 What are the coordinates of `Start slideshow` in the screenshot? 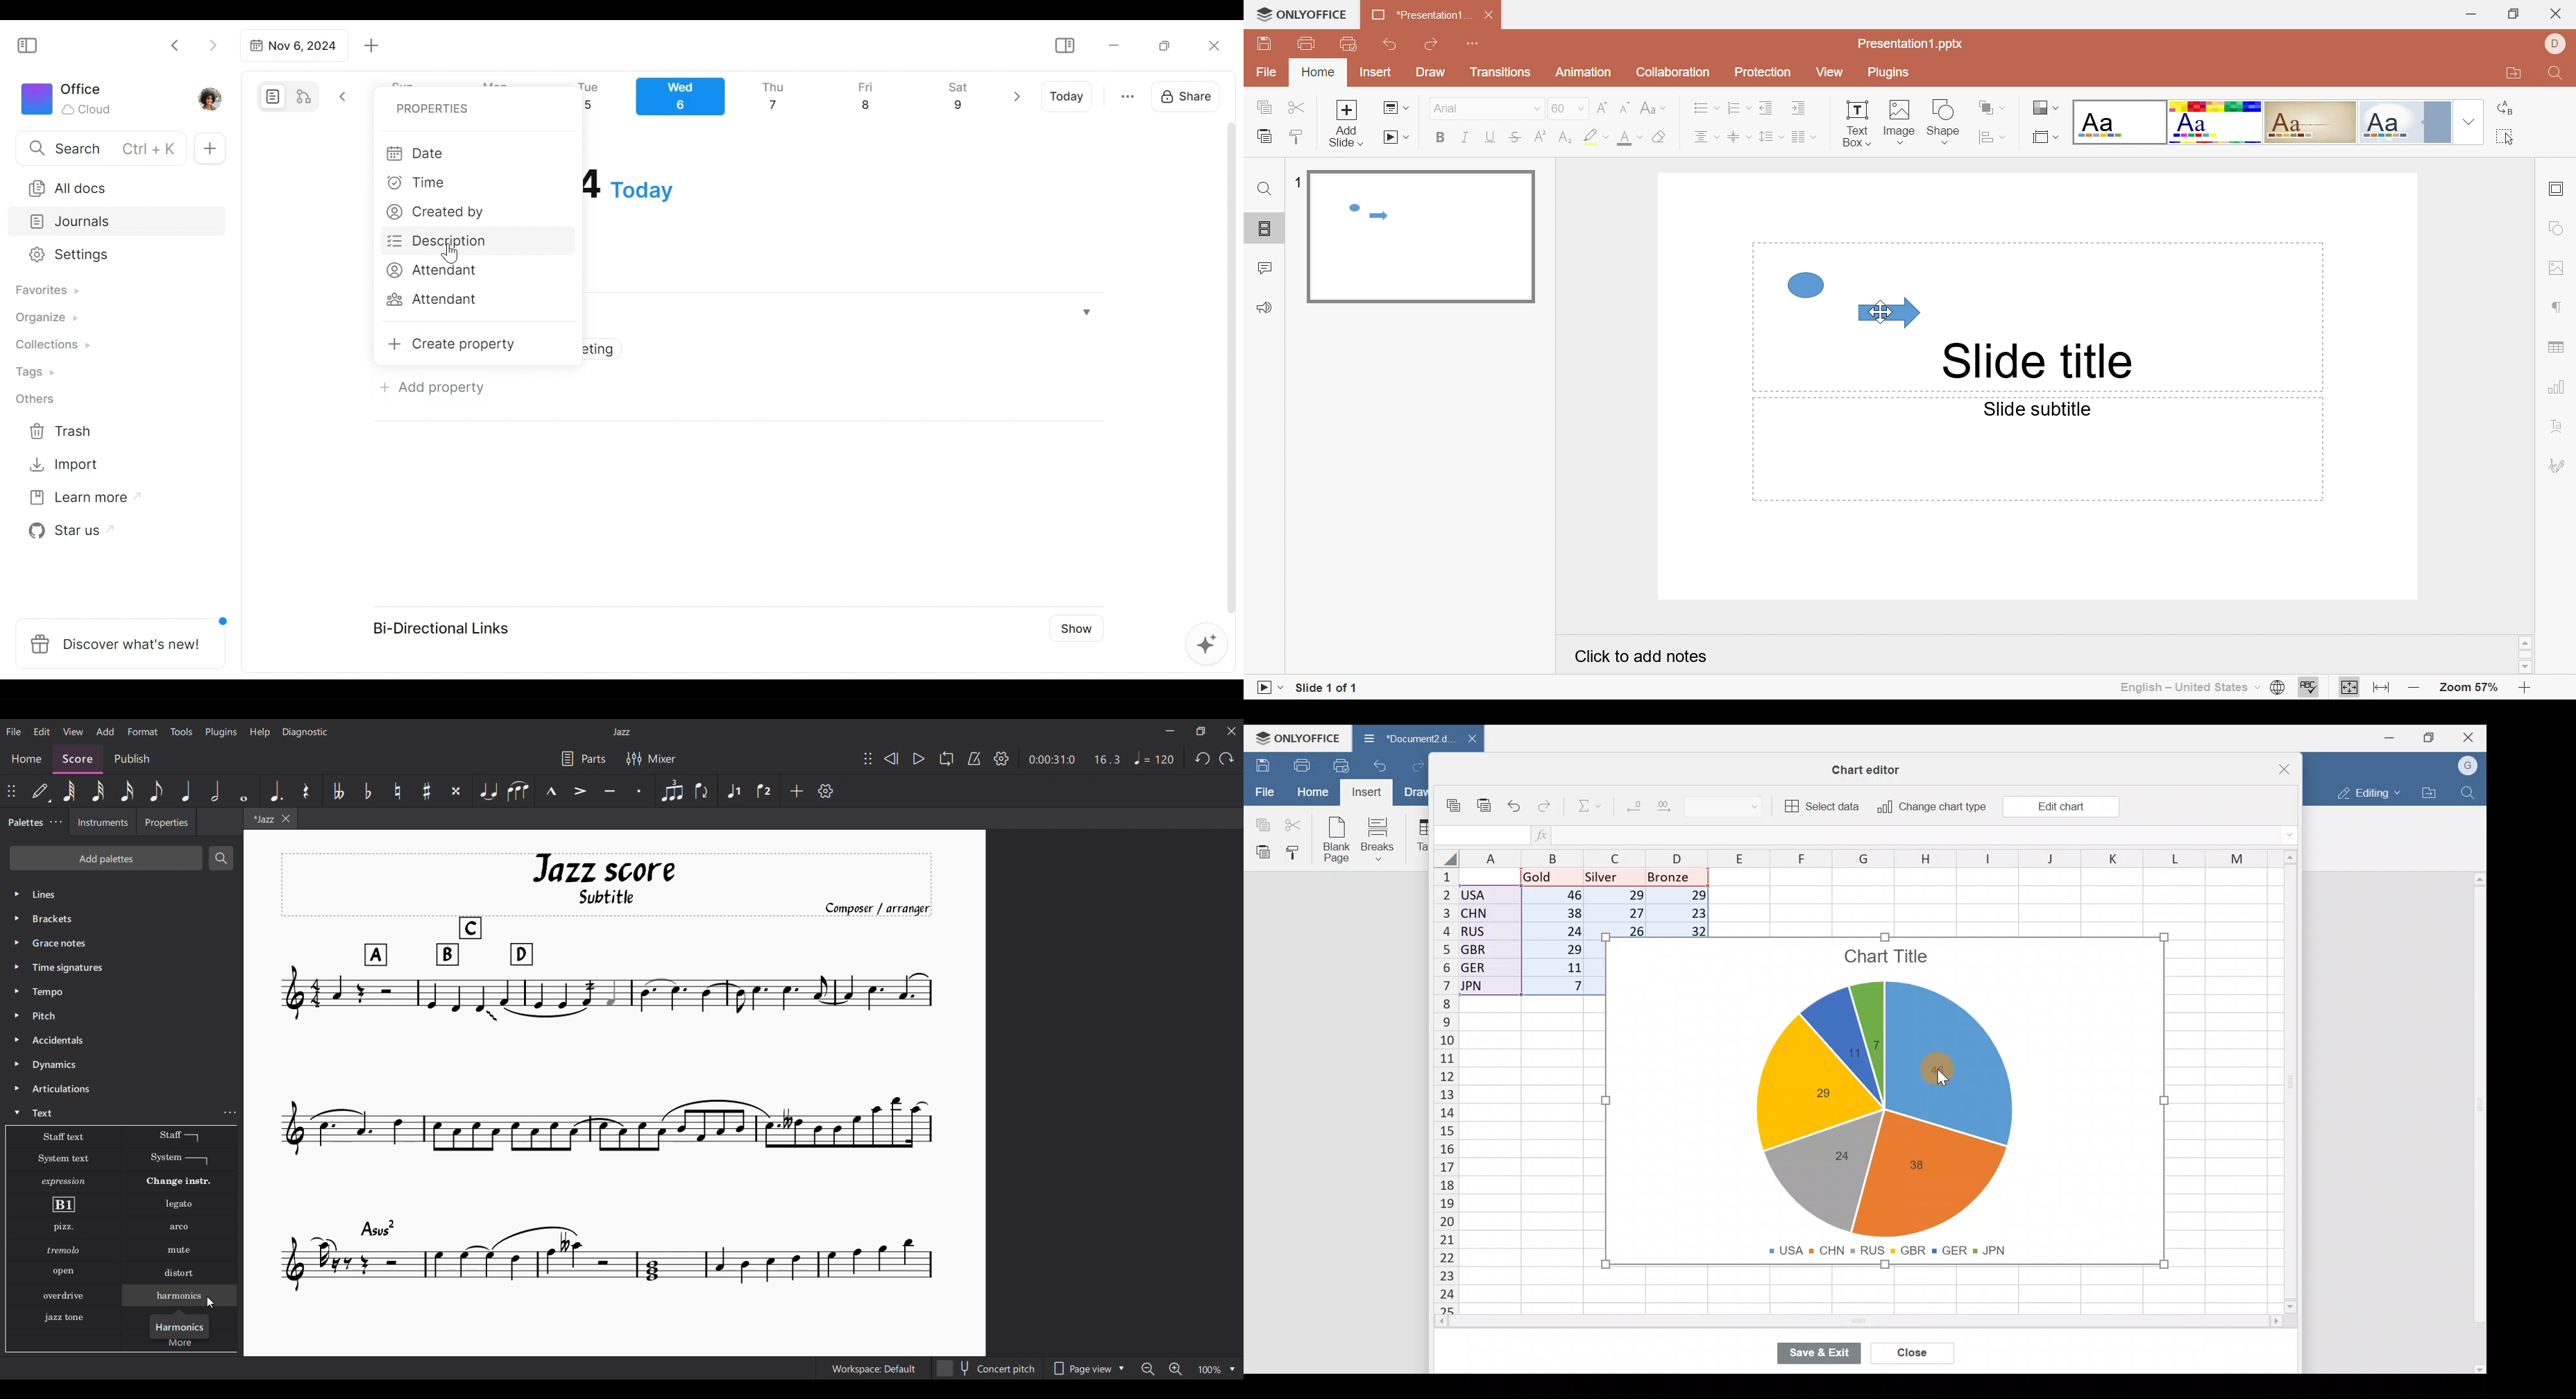 It's located at (1394, 137).